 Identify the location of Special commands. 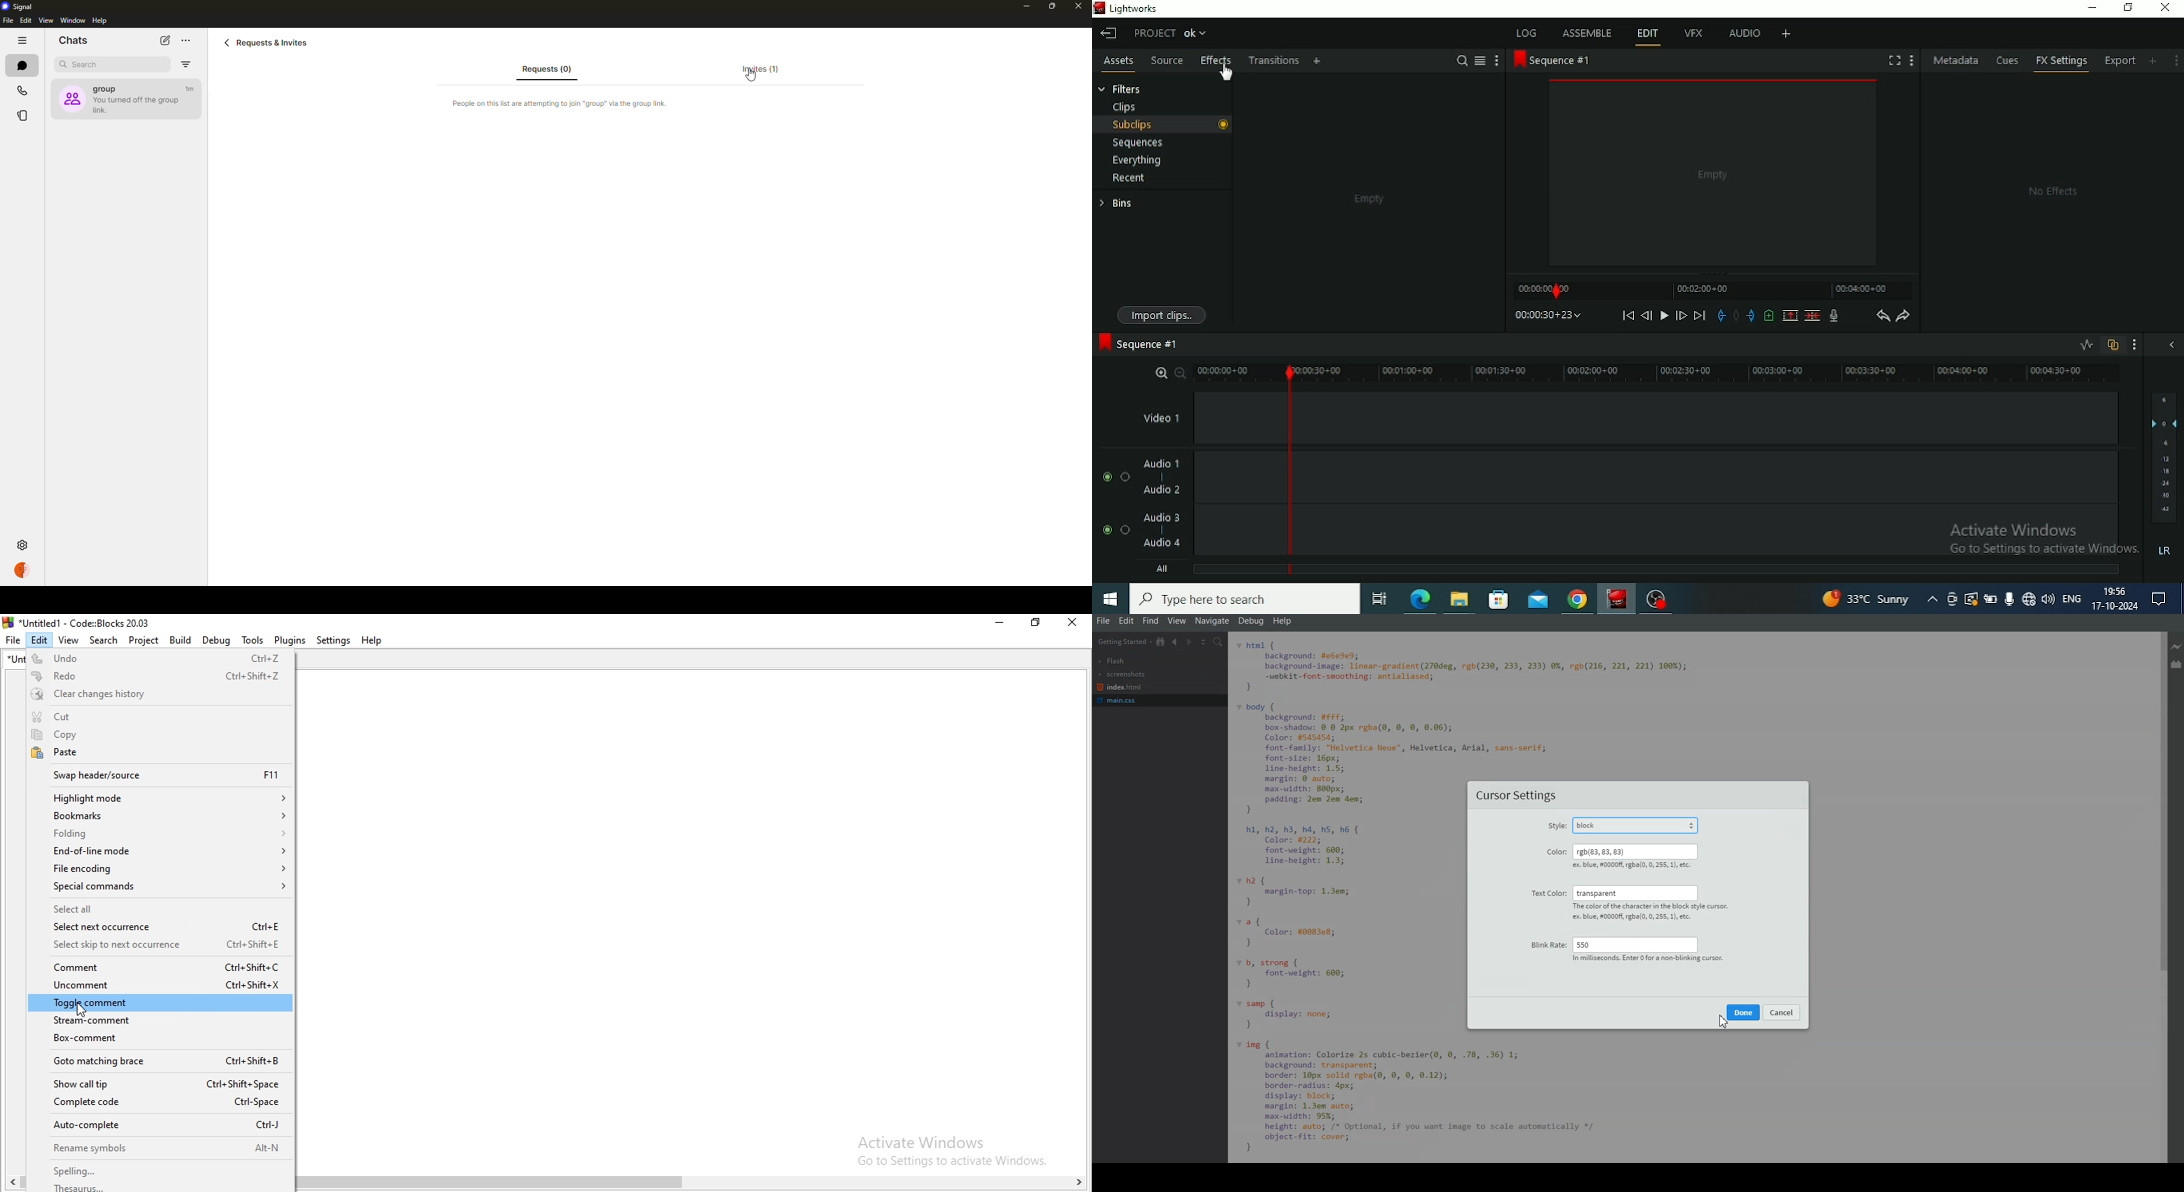
(157, 887).